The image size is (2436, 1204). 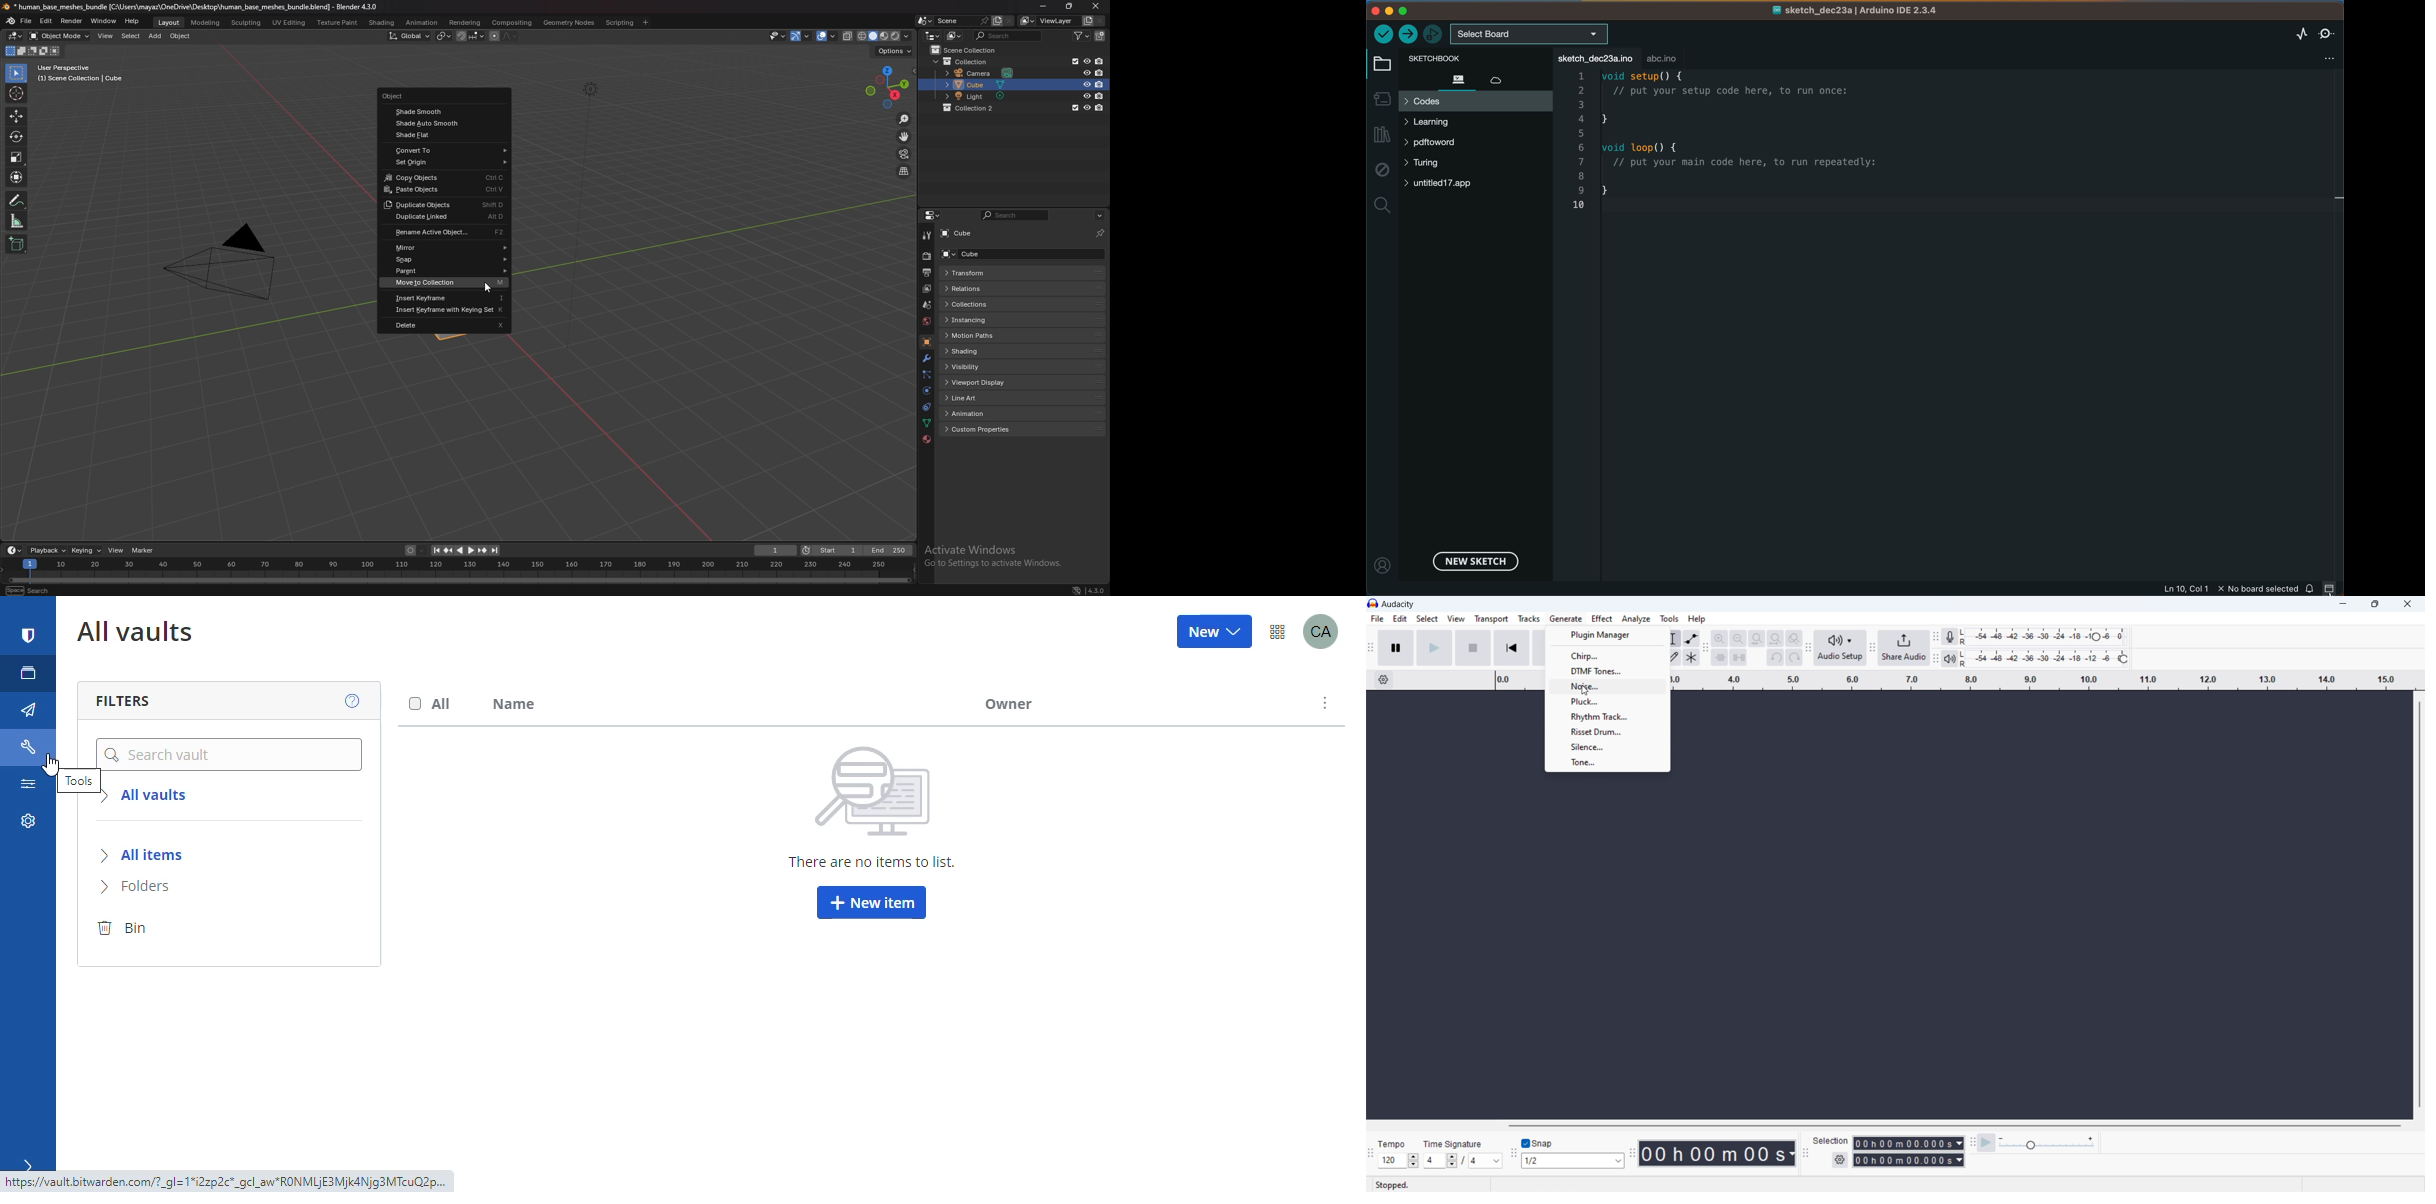 I want to click on snapping toolbar, so click(x=1513, y=1152).